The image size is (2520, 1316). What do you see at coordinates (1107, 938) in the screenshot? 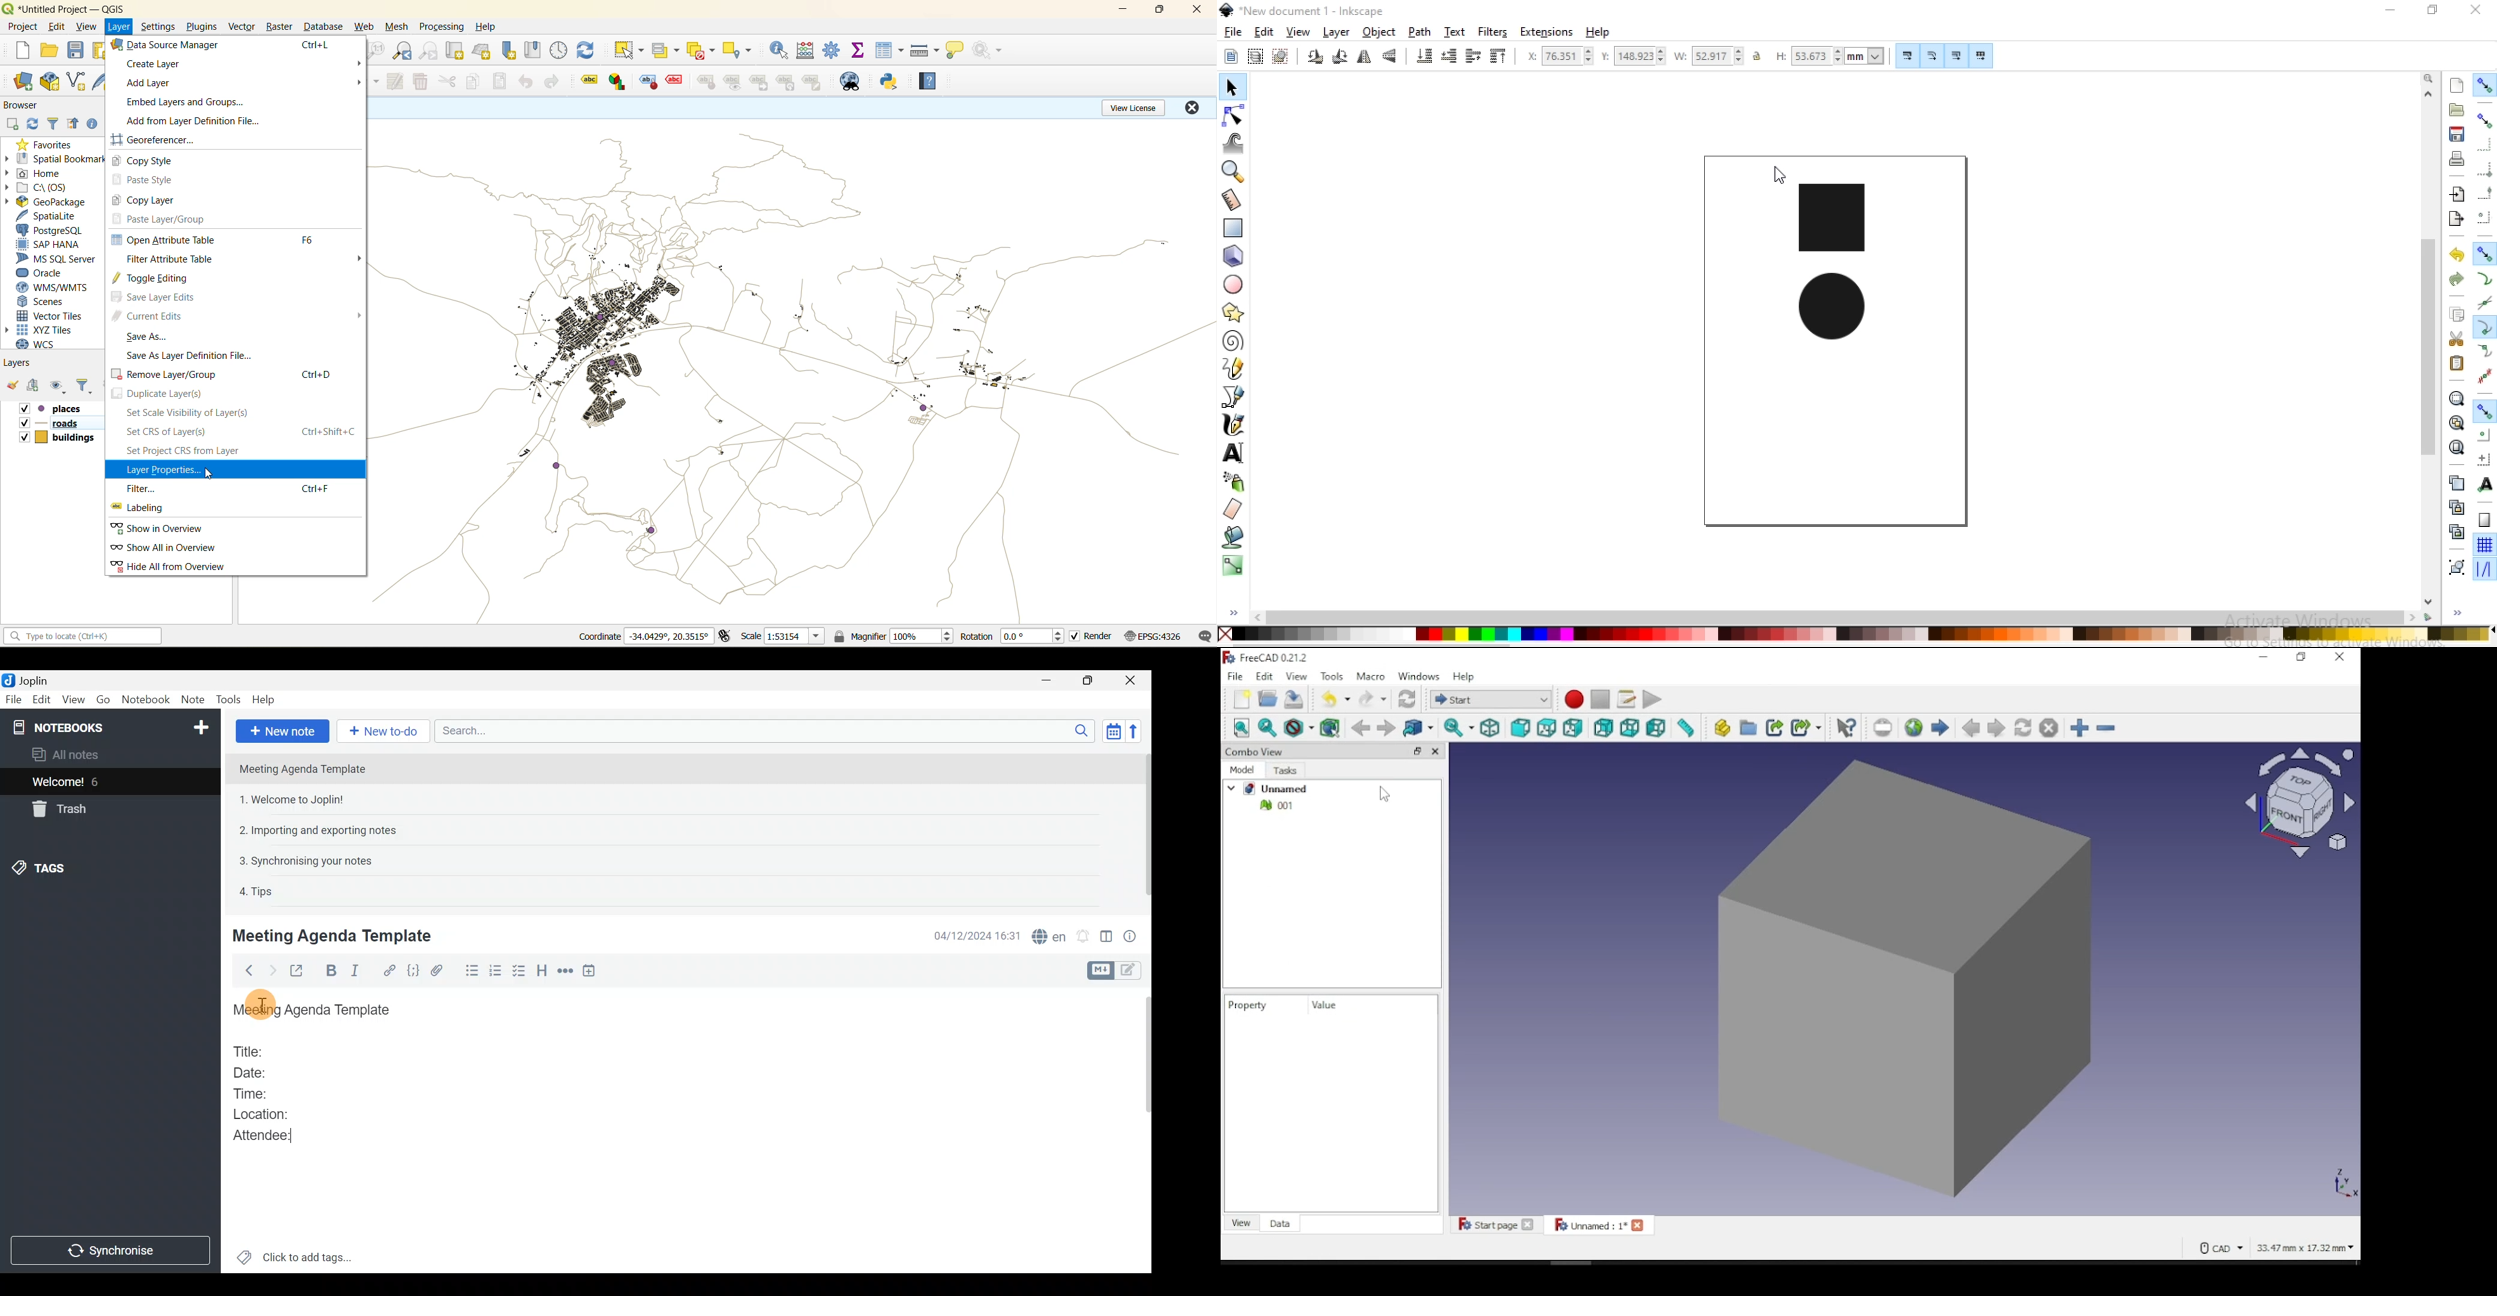
I see `Toggle editor layout` at bounding box center [1107, 938].